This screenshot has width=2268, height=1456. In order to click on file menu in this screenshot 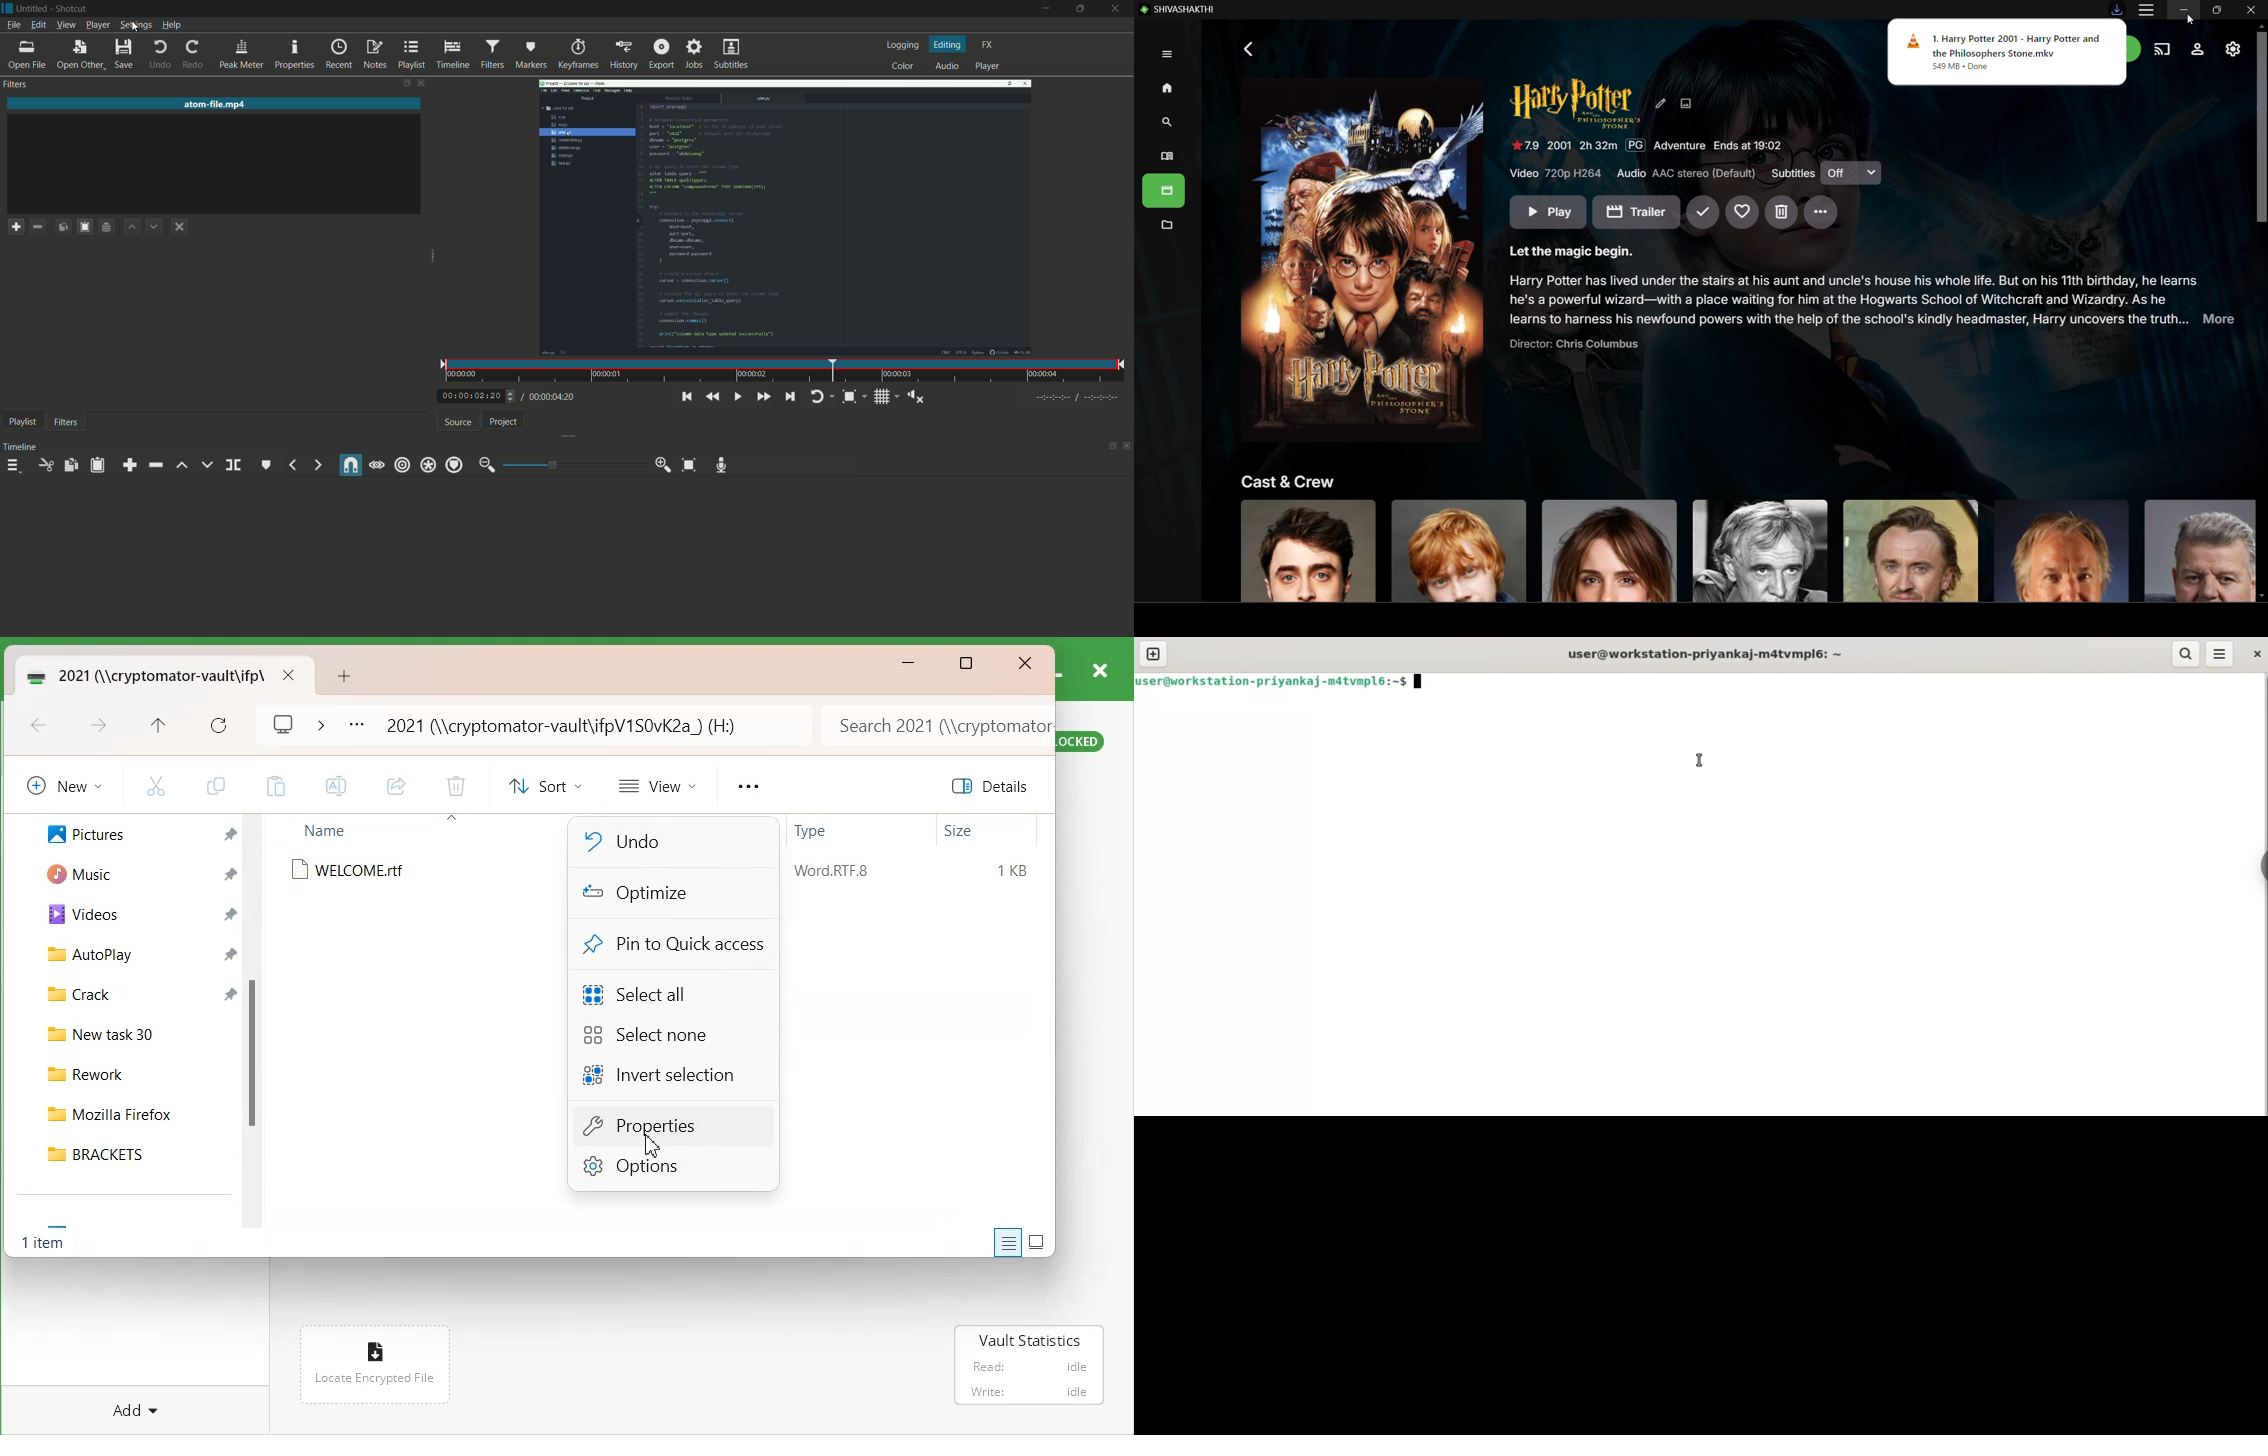, I will do `click(14, 25)`.